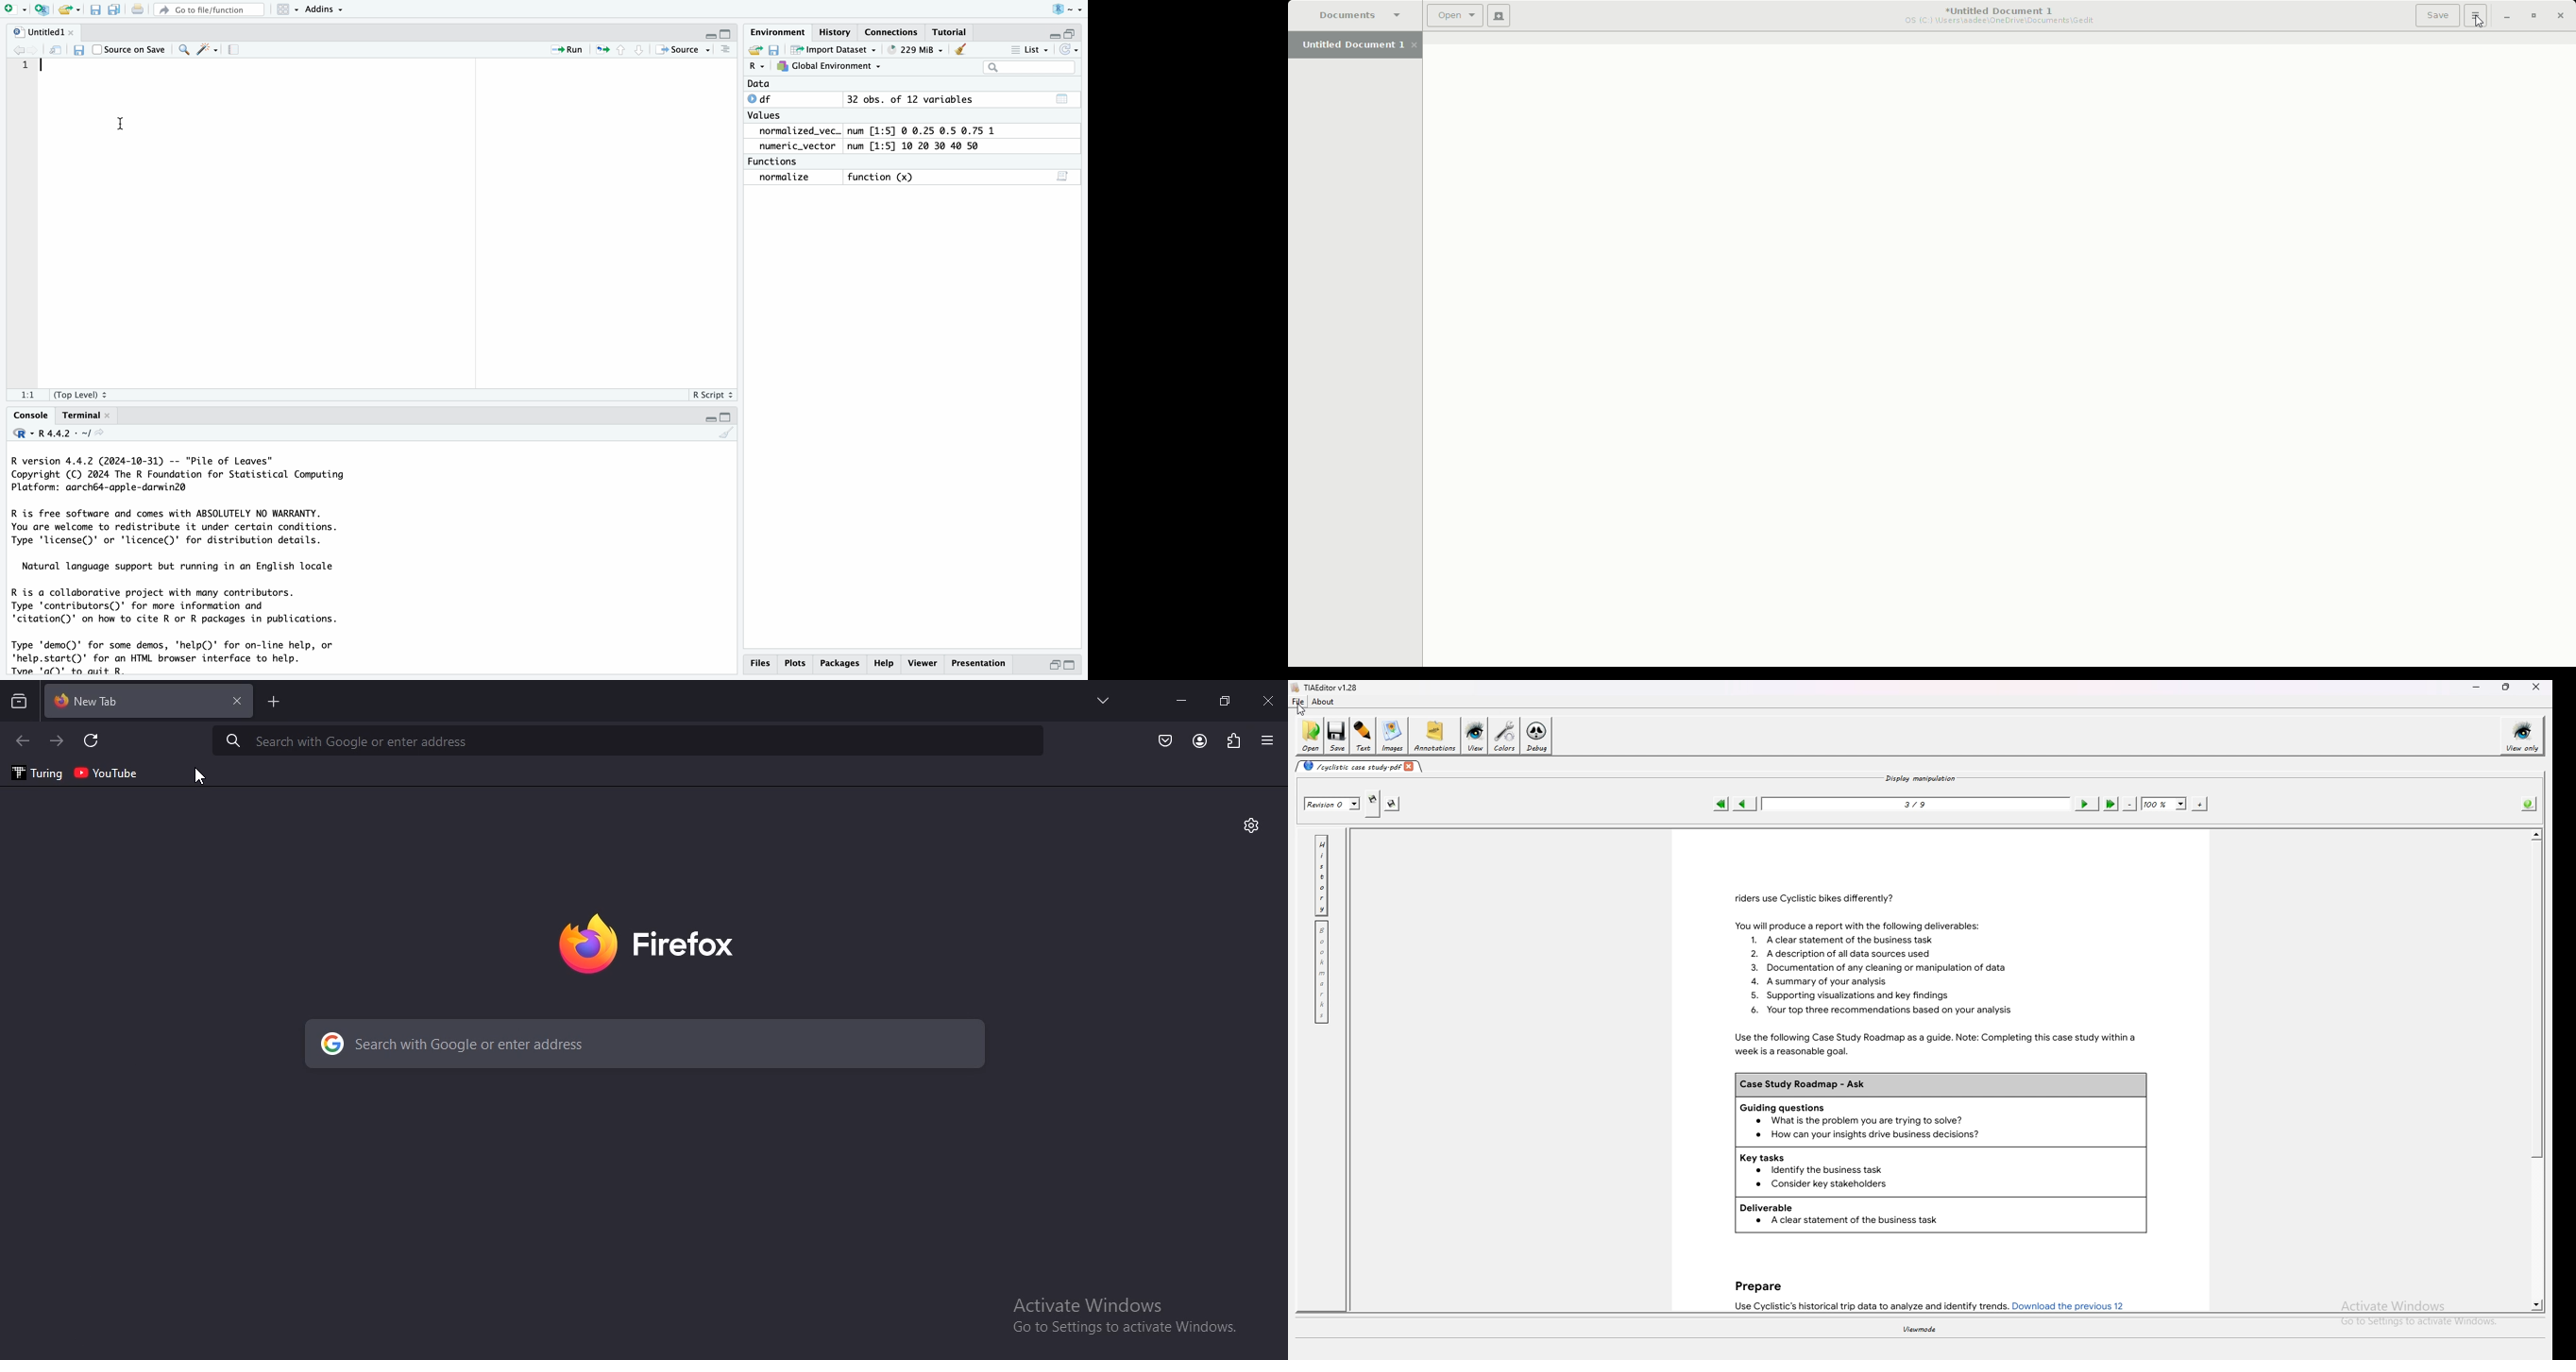  I want to click on Packages, so click(883, 664).